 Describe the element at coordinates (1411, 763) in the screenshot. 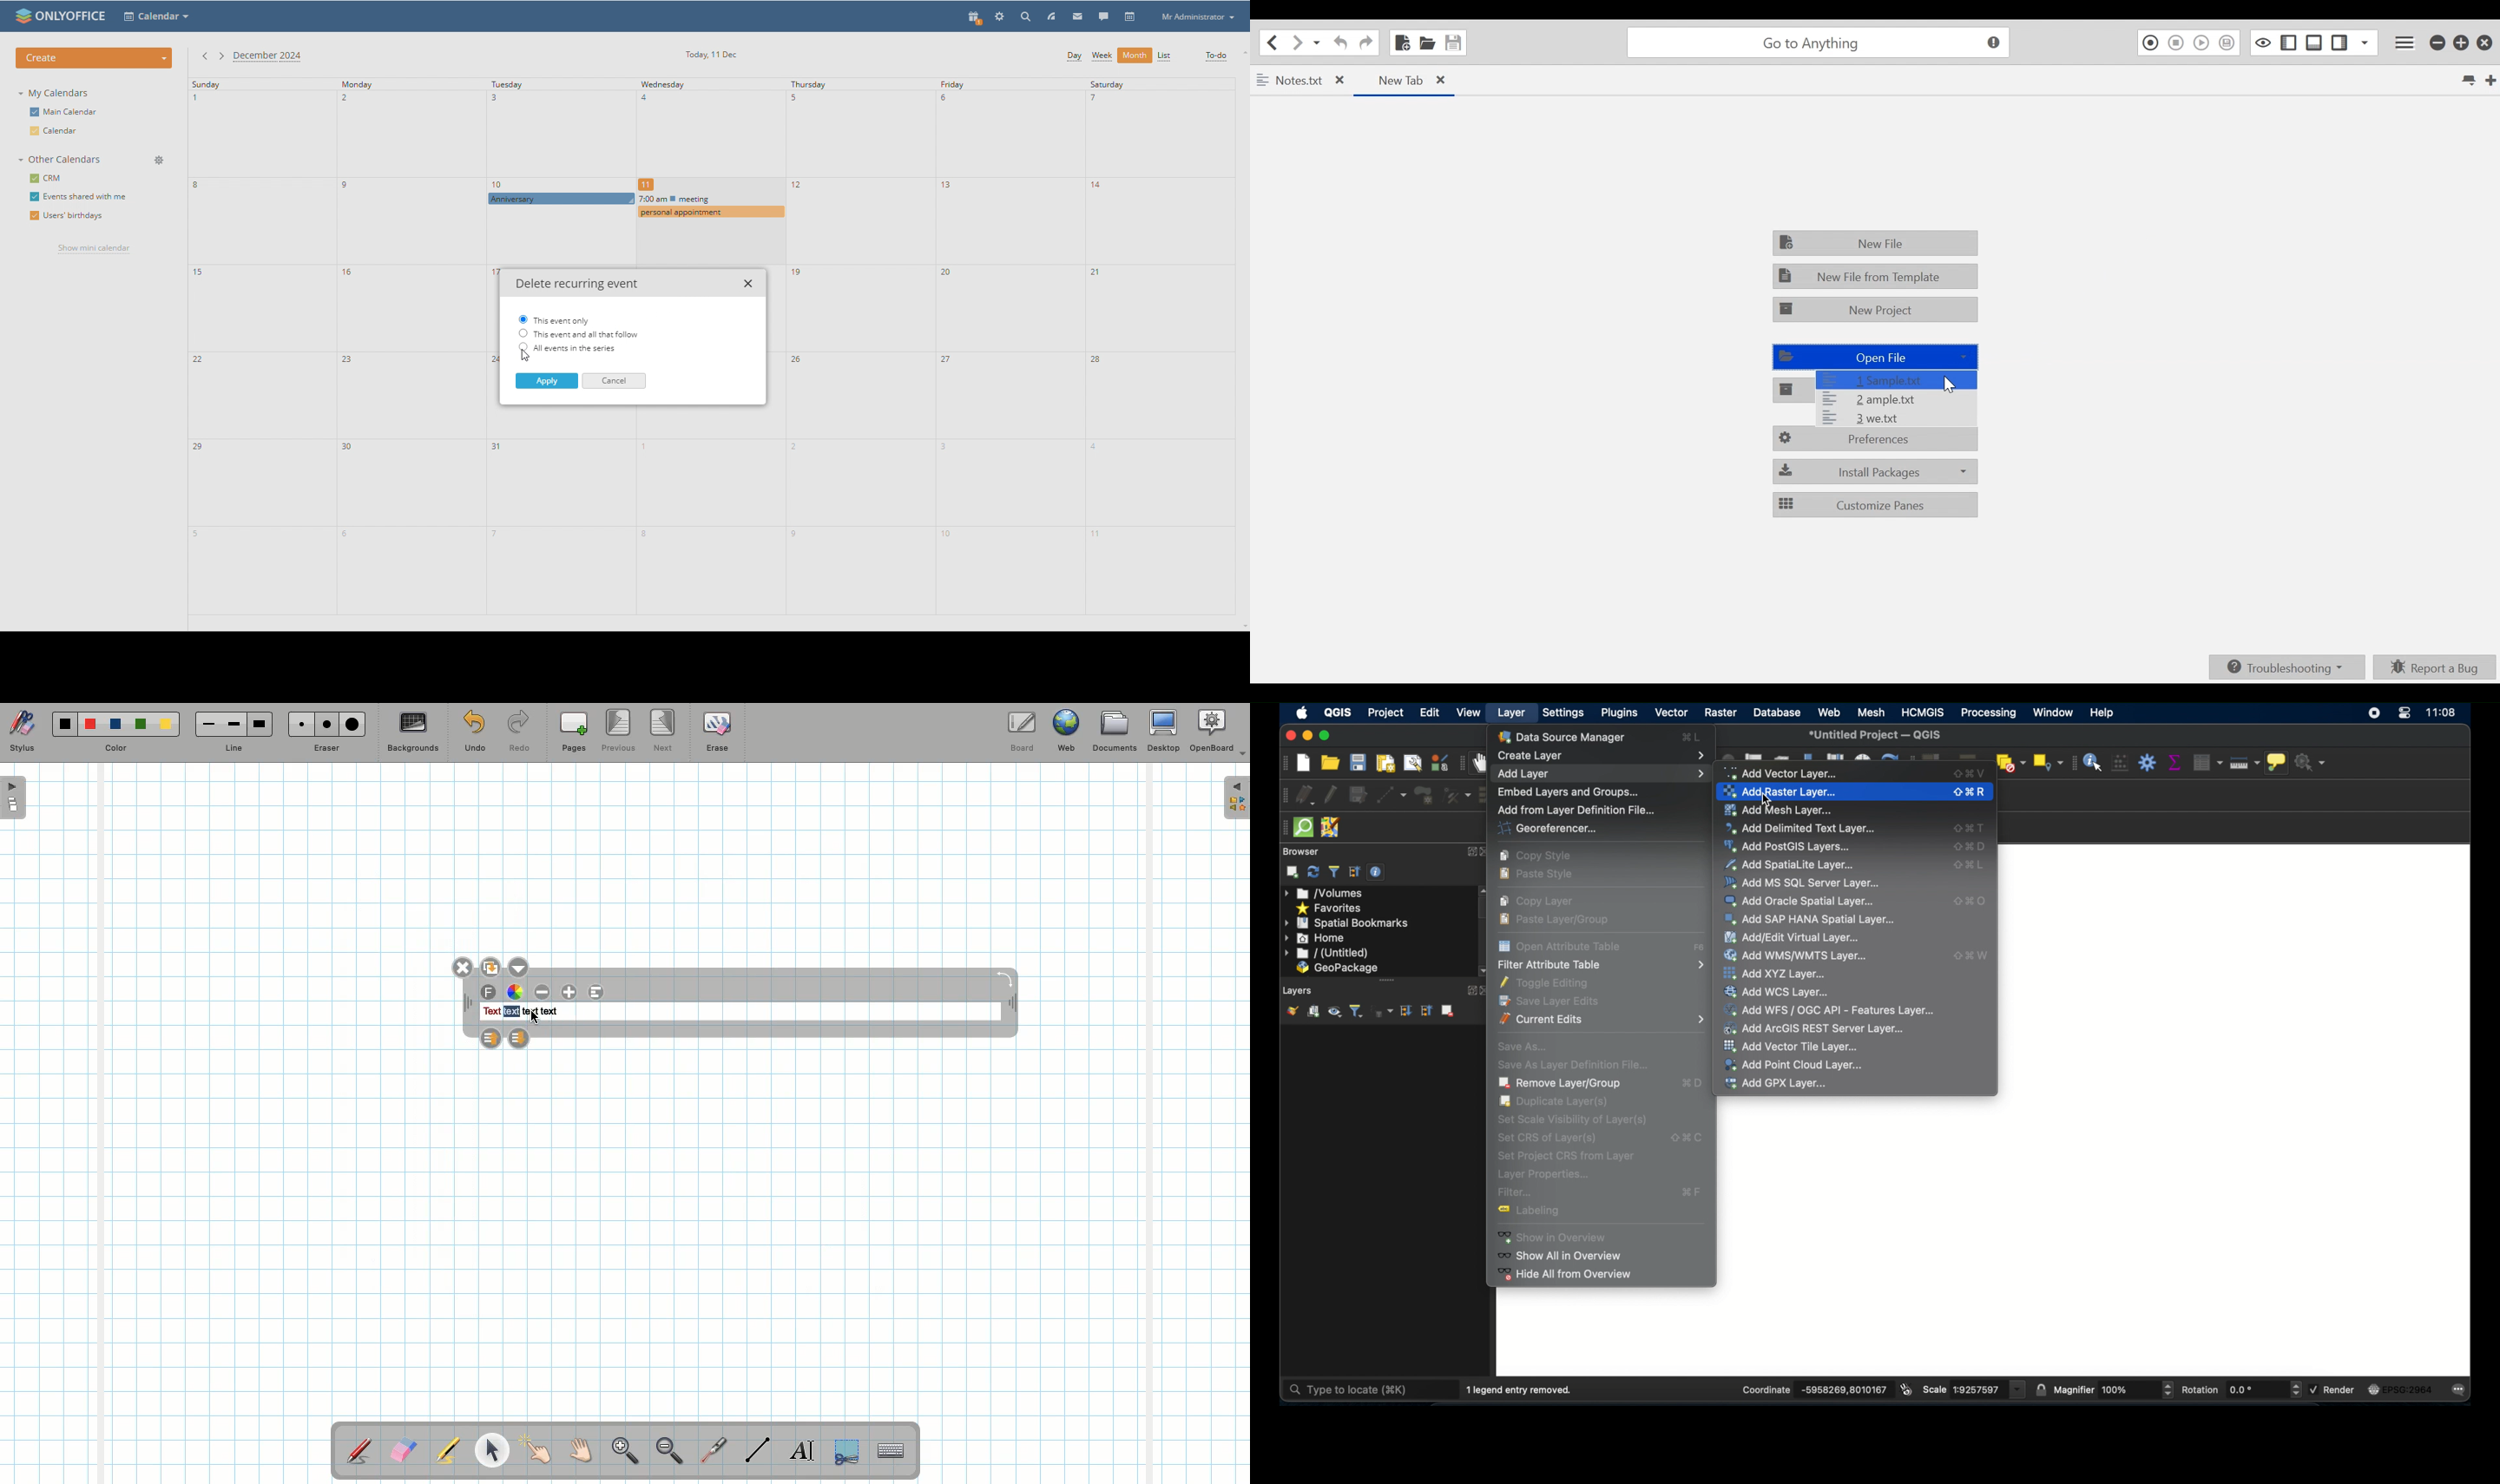

I see `show layout manager` at that location.